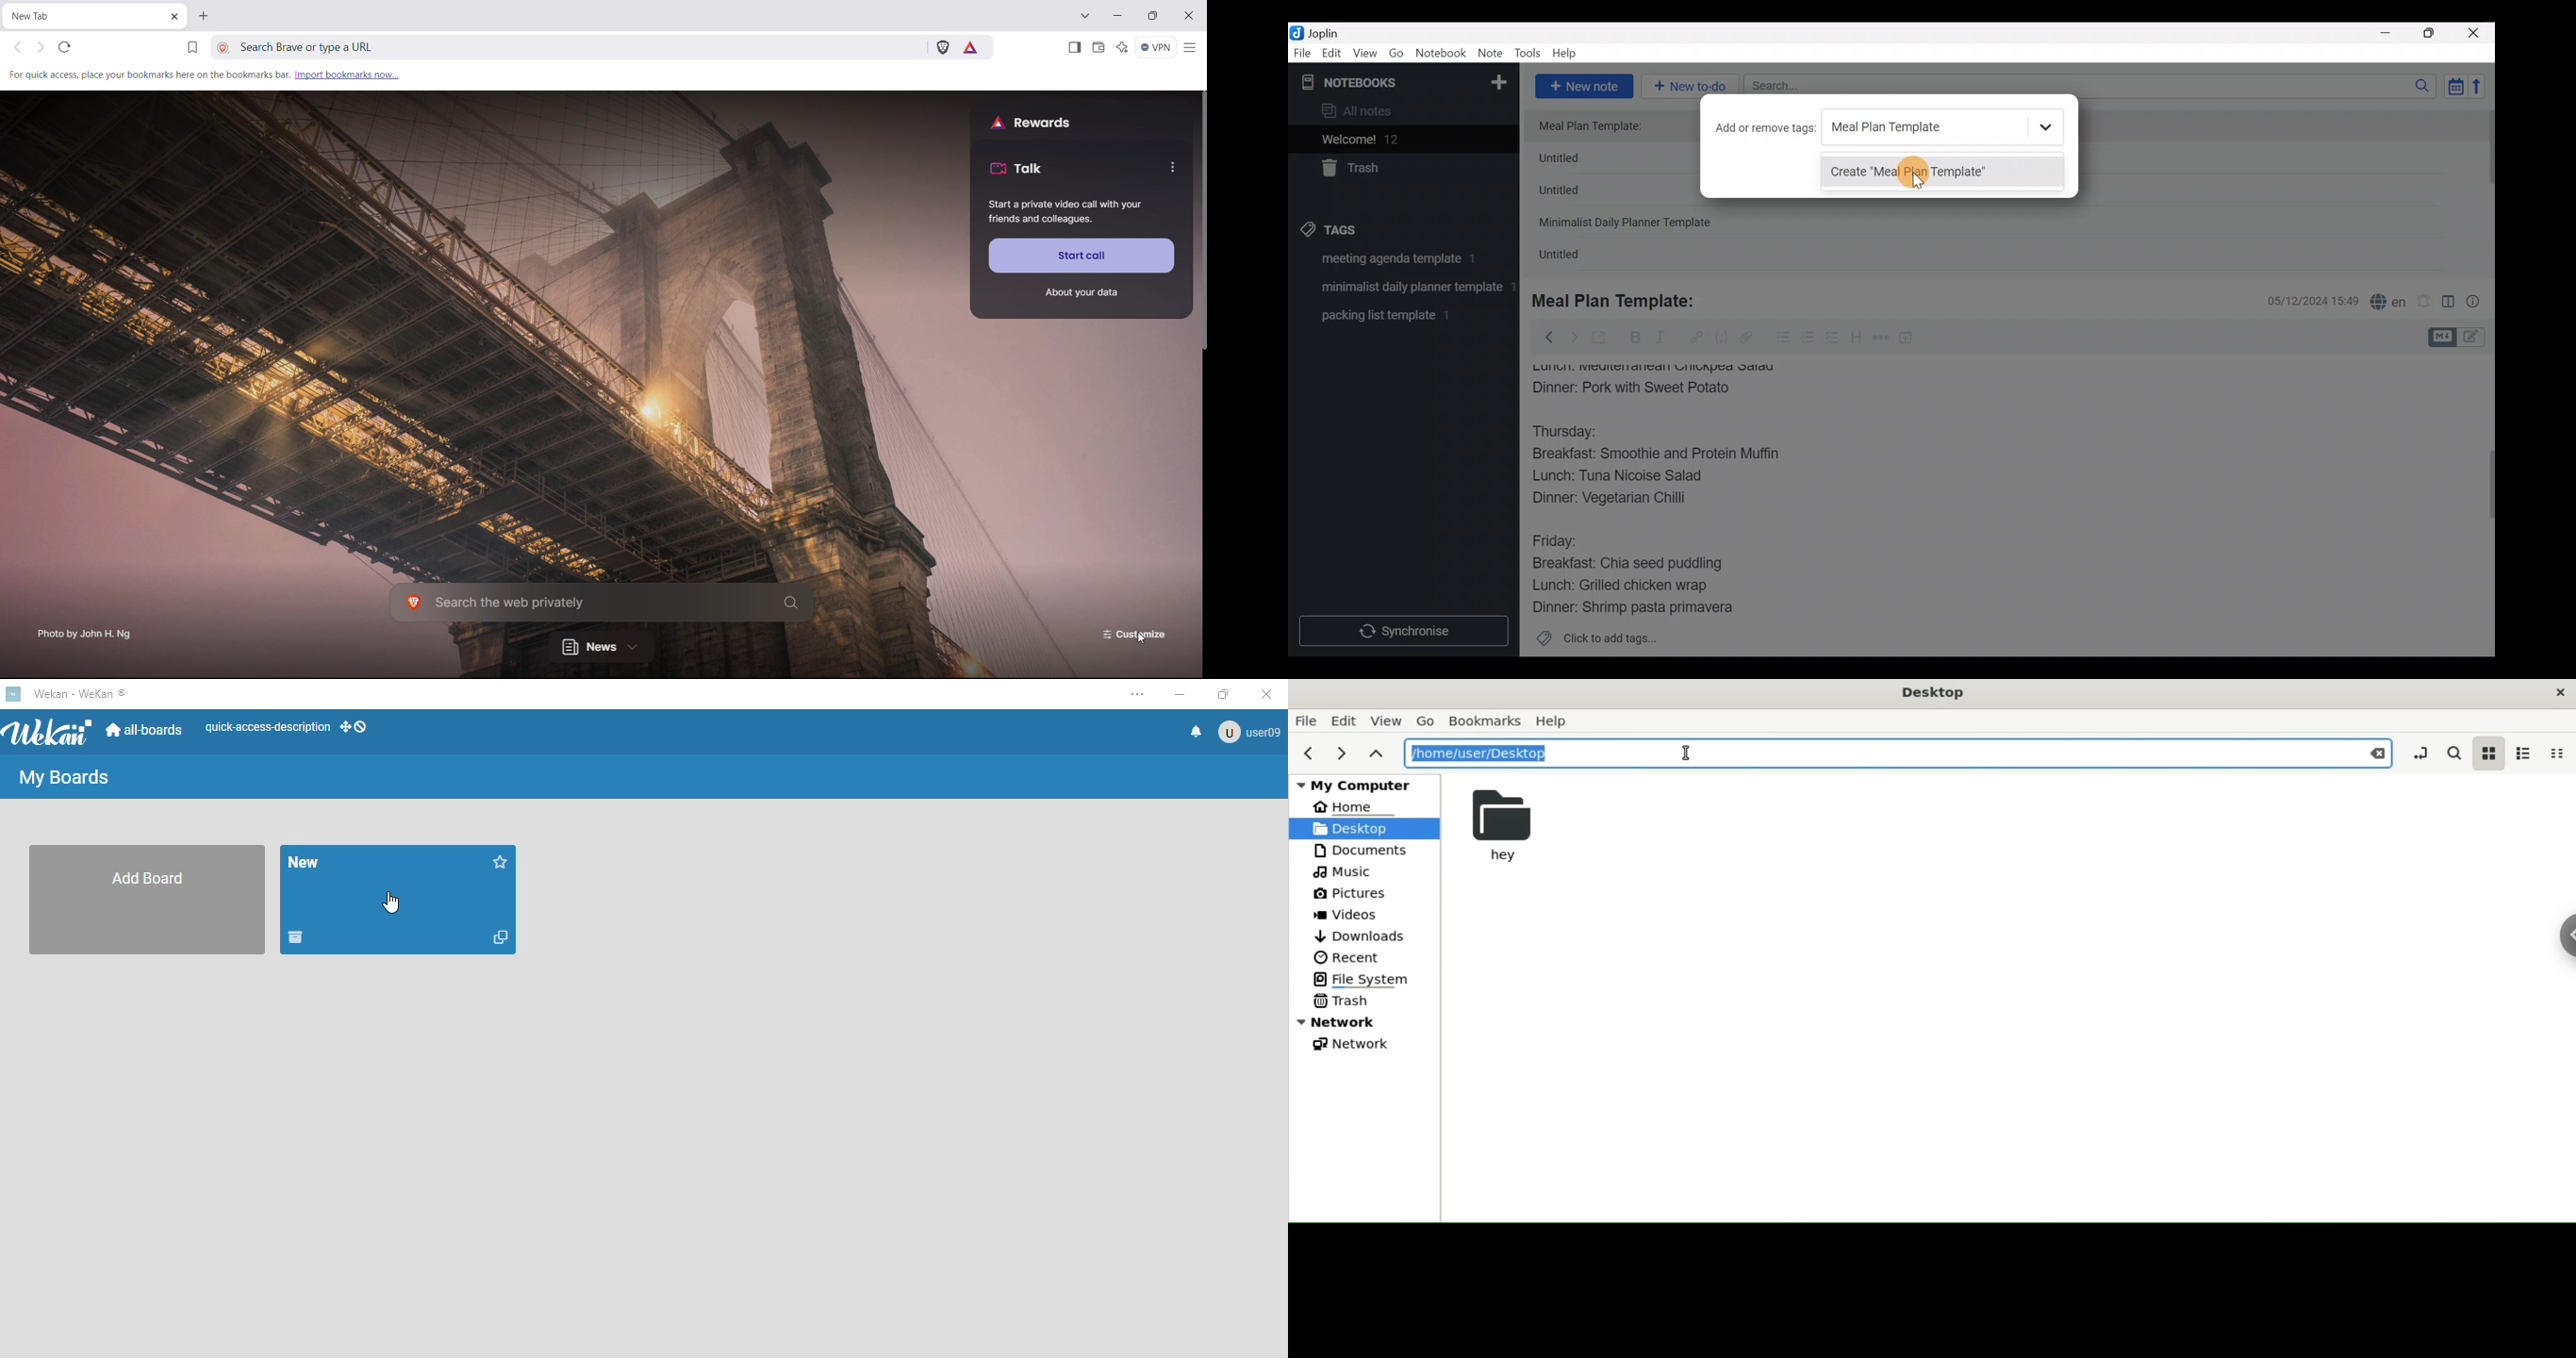 This screenshot has width=2576, height=1372. What do you see at coordinates (173, 18) in the screenshot?
I see `close tab` at bounding box center [173, 18].